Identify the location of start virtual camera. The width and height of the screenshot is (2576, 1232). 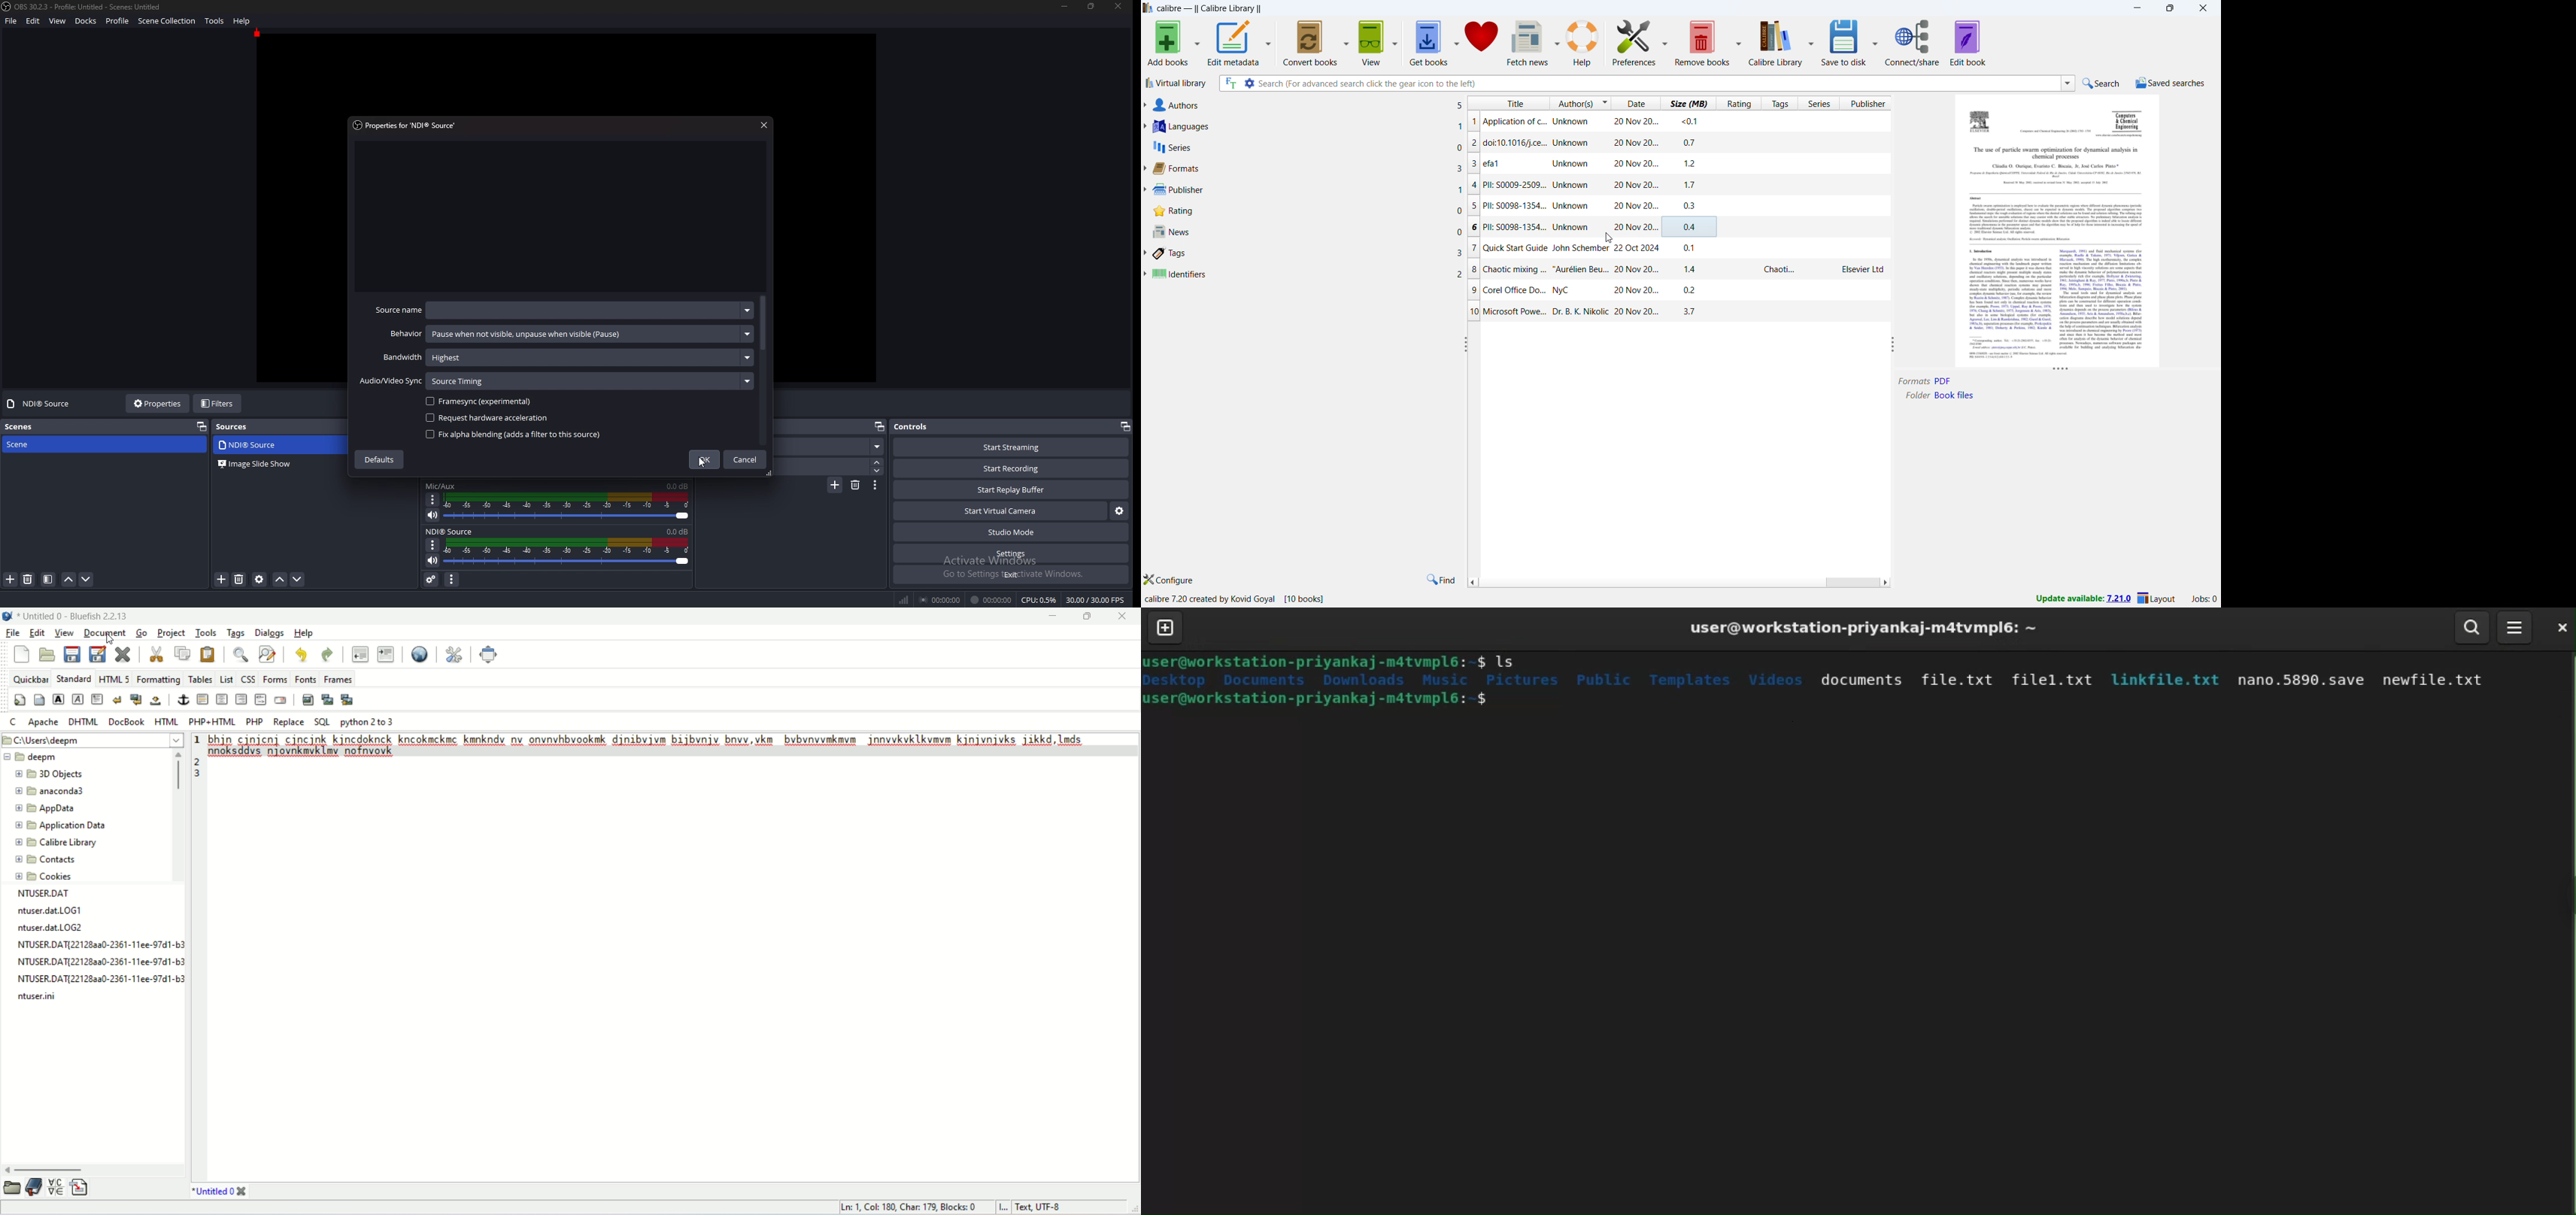
(1001, 511).